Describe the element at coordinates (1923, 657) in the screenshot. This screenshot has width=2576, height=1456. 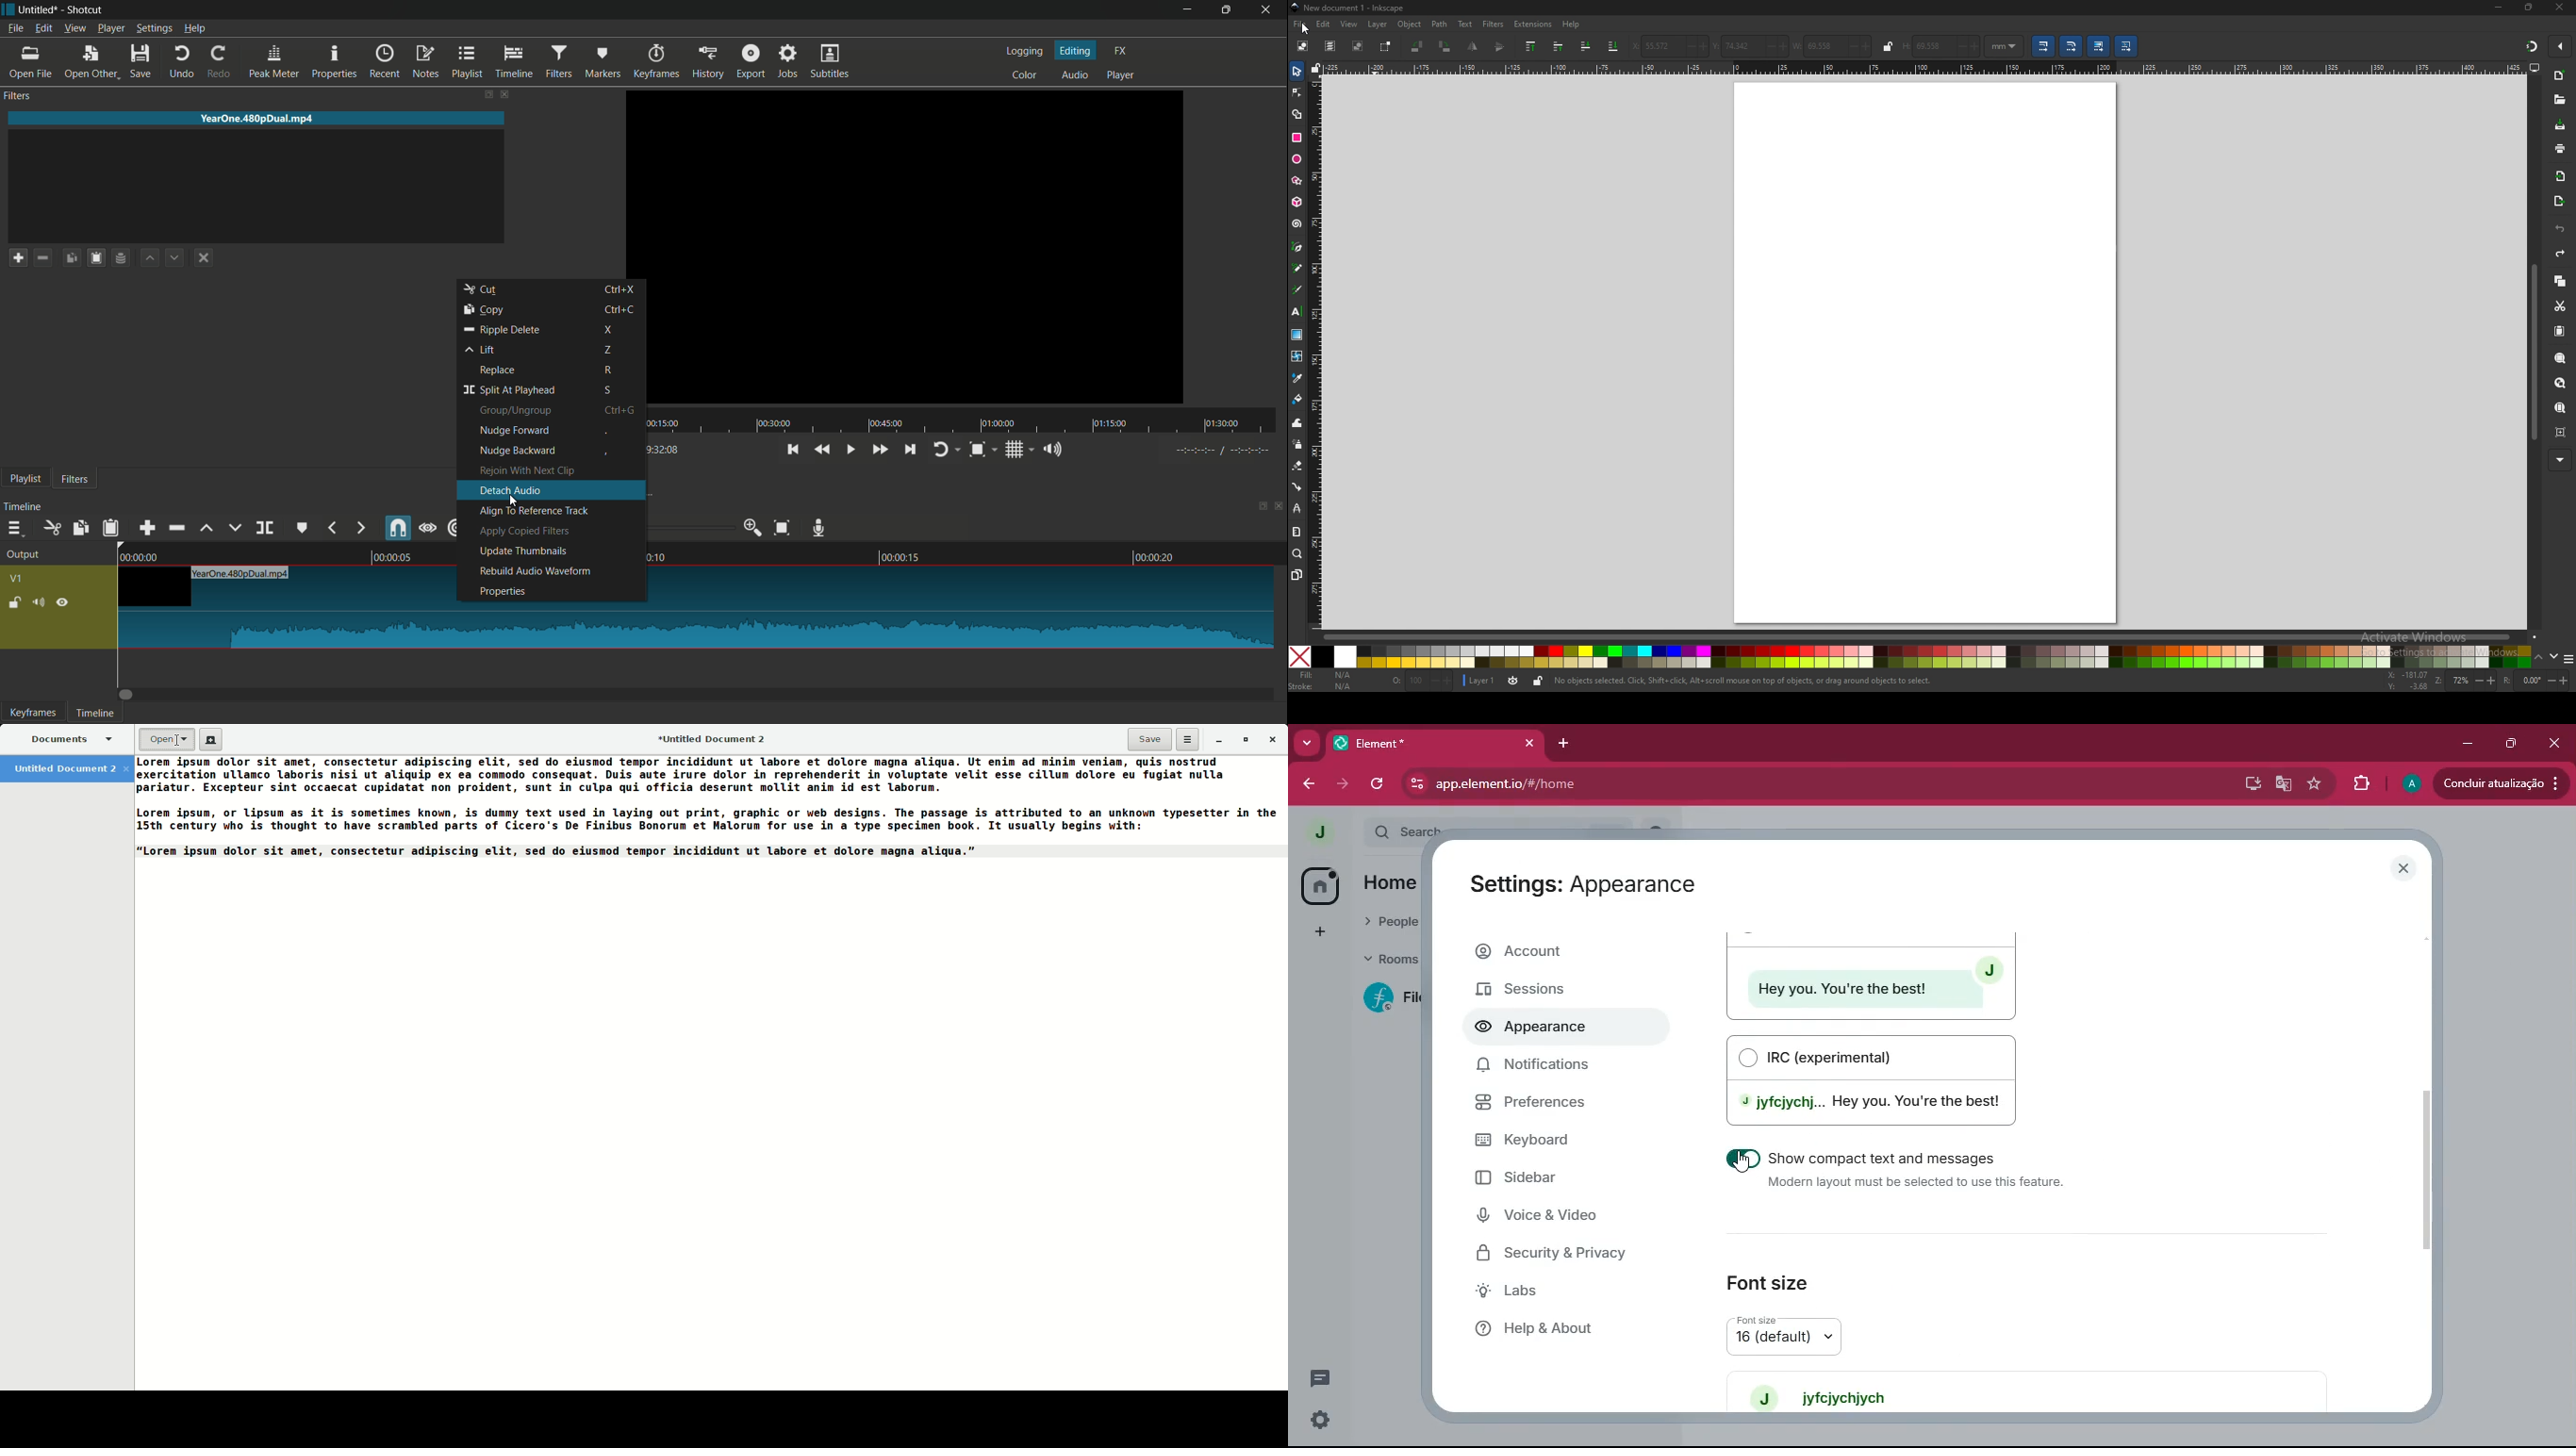
I see `colors` at that location.